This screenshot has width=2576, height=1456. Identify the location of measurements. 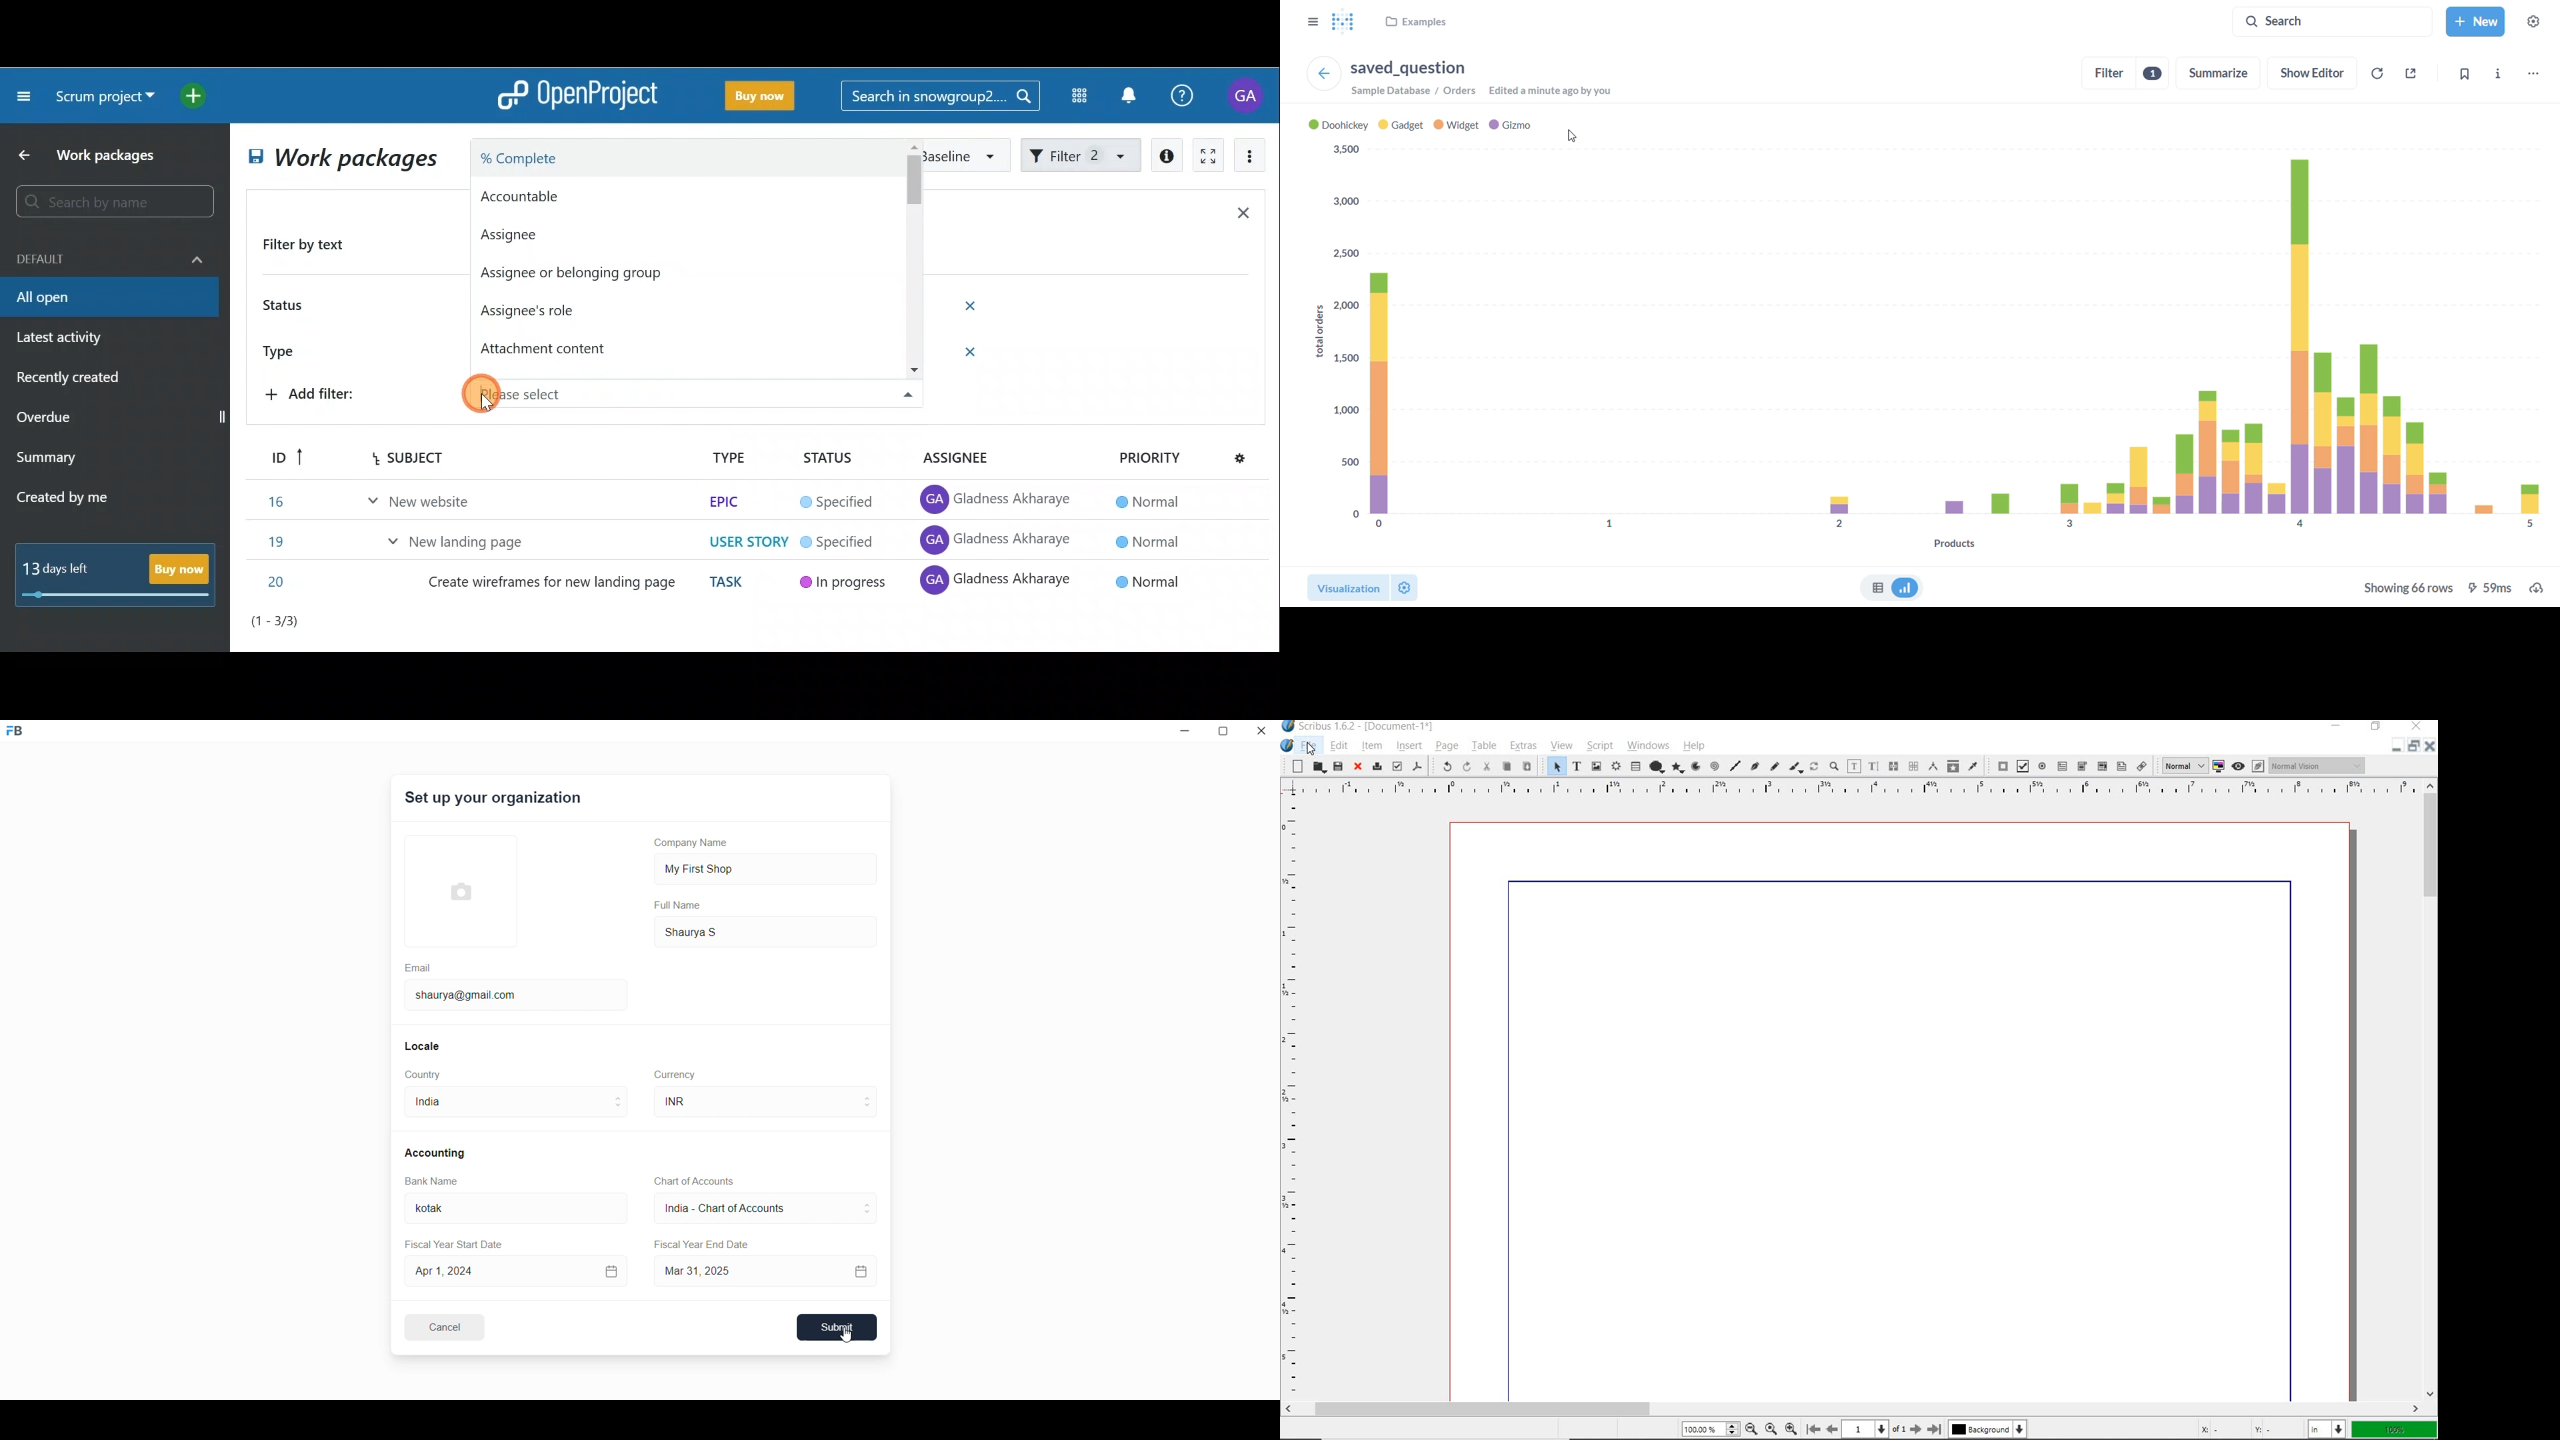
(1934, 766).